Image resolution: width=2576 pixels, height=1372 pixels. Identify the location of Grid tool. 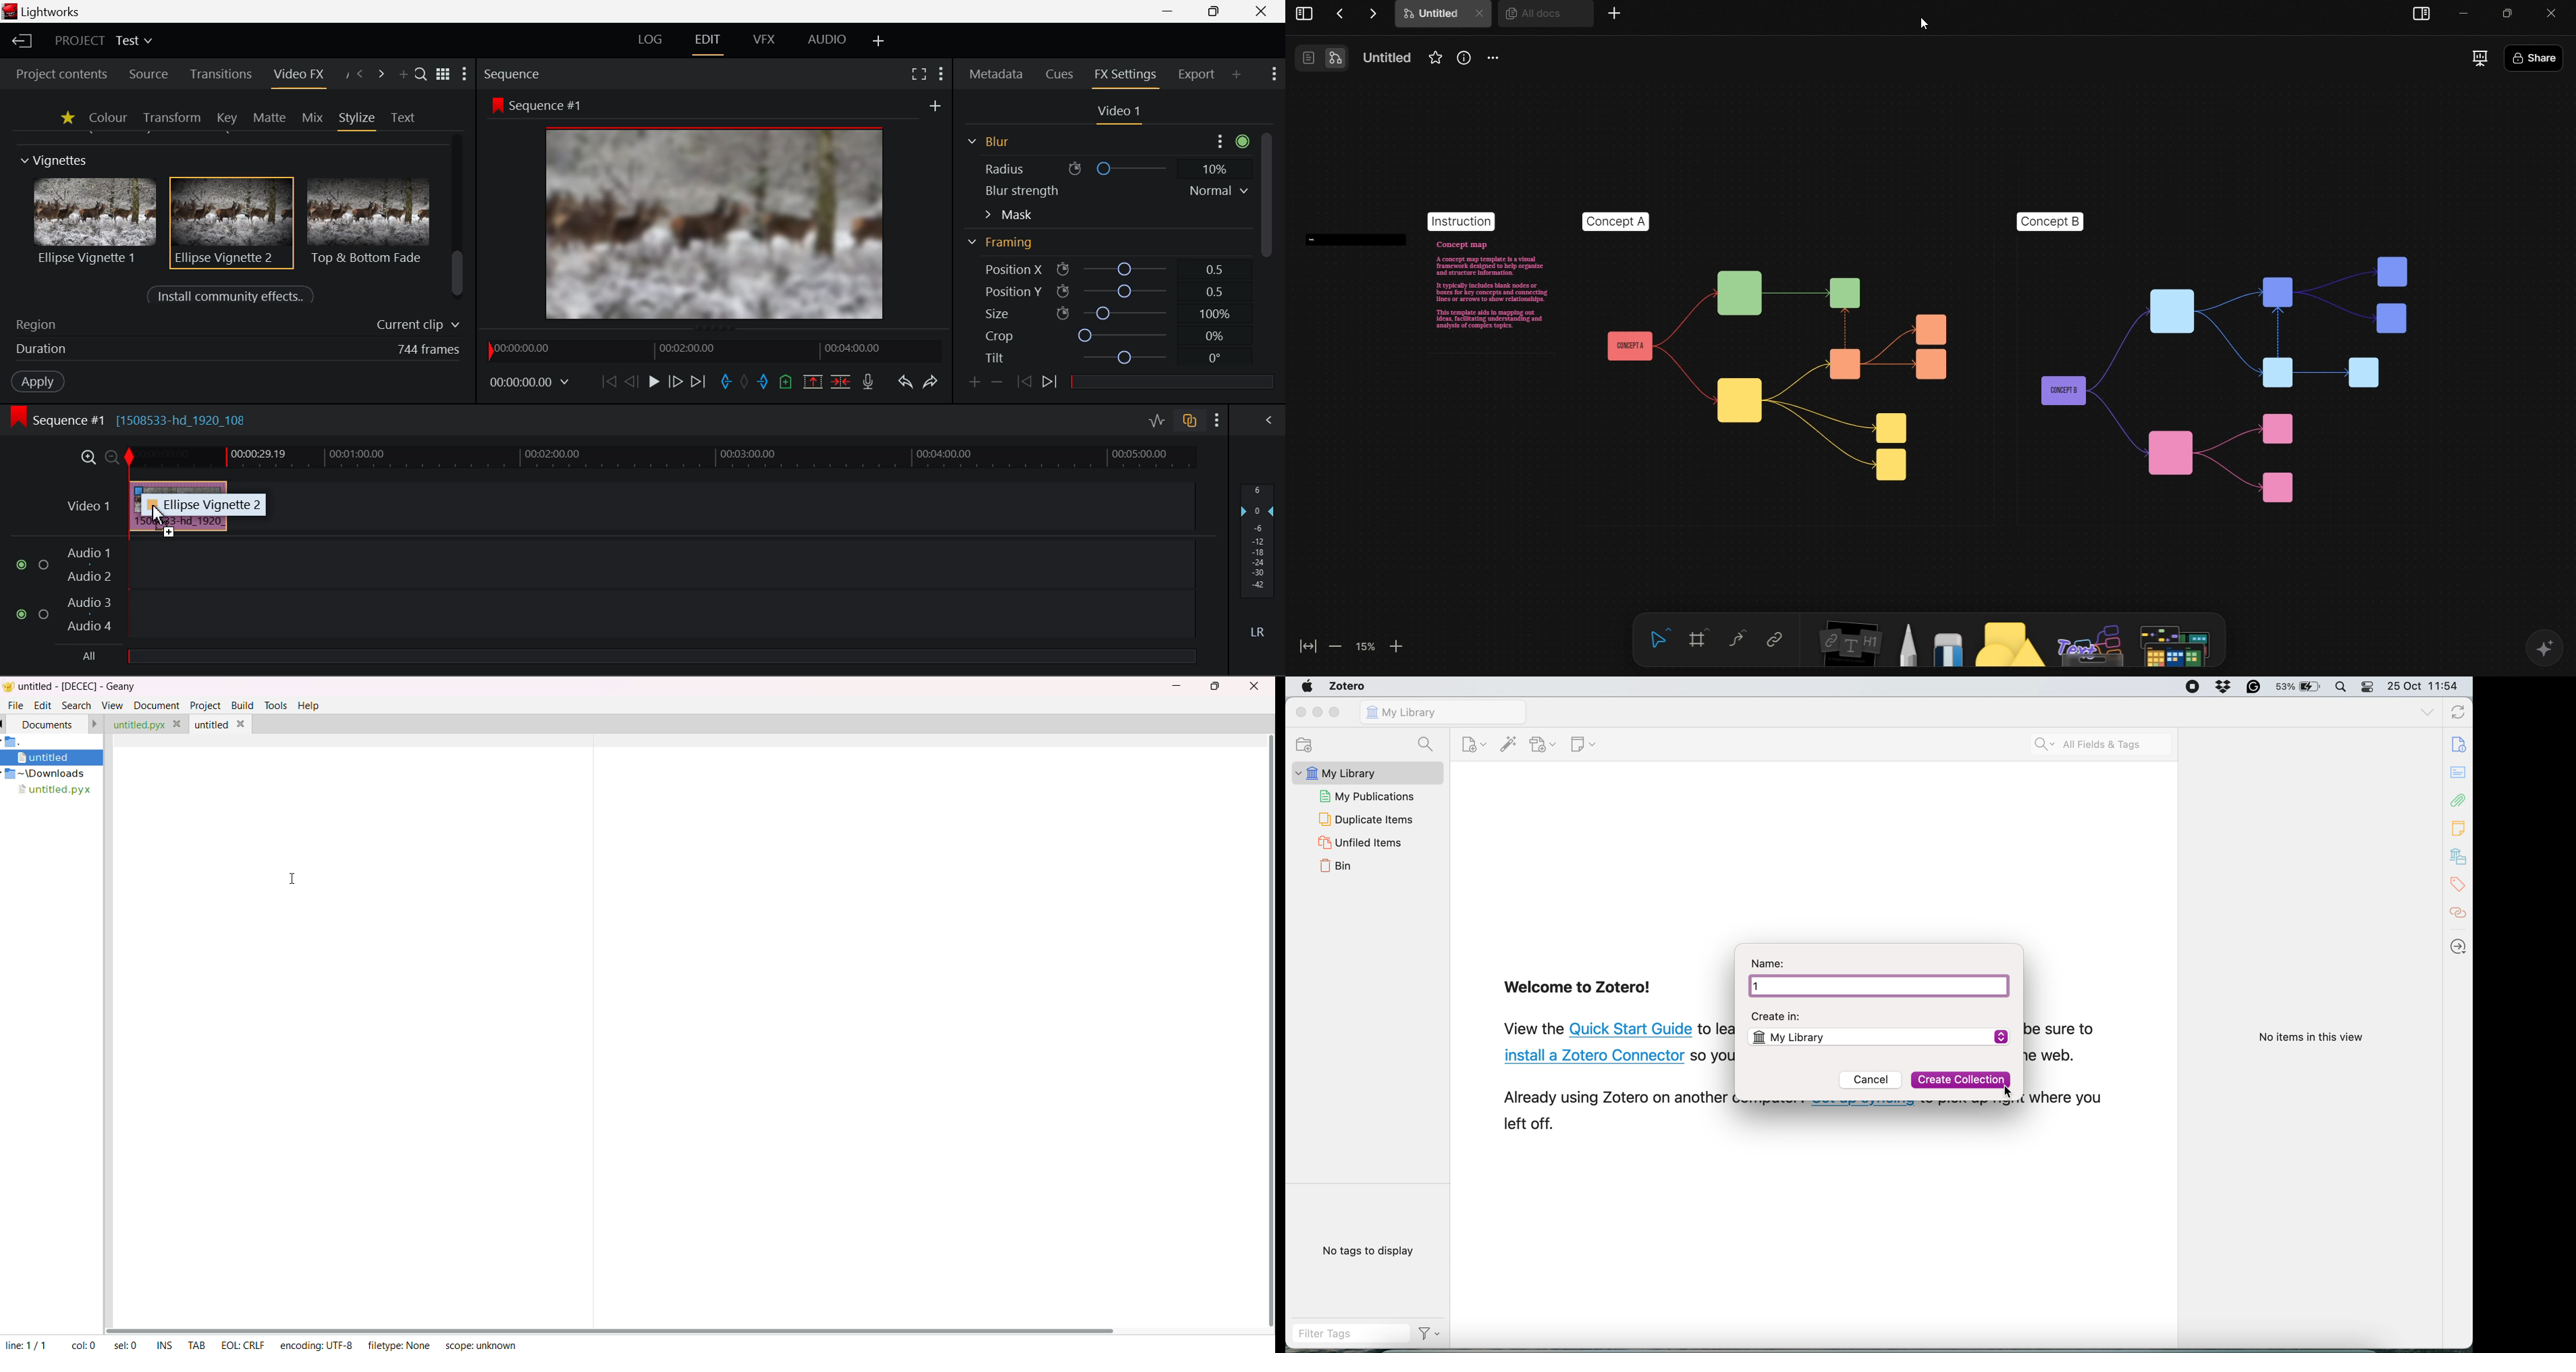
(1698, 639).